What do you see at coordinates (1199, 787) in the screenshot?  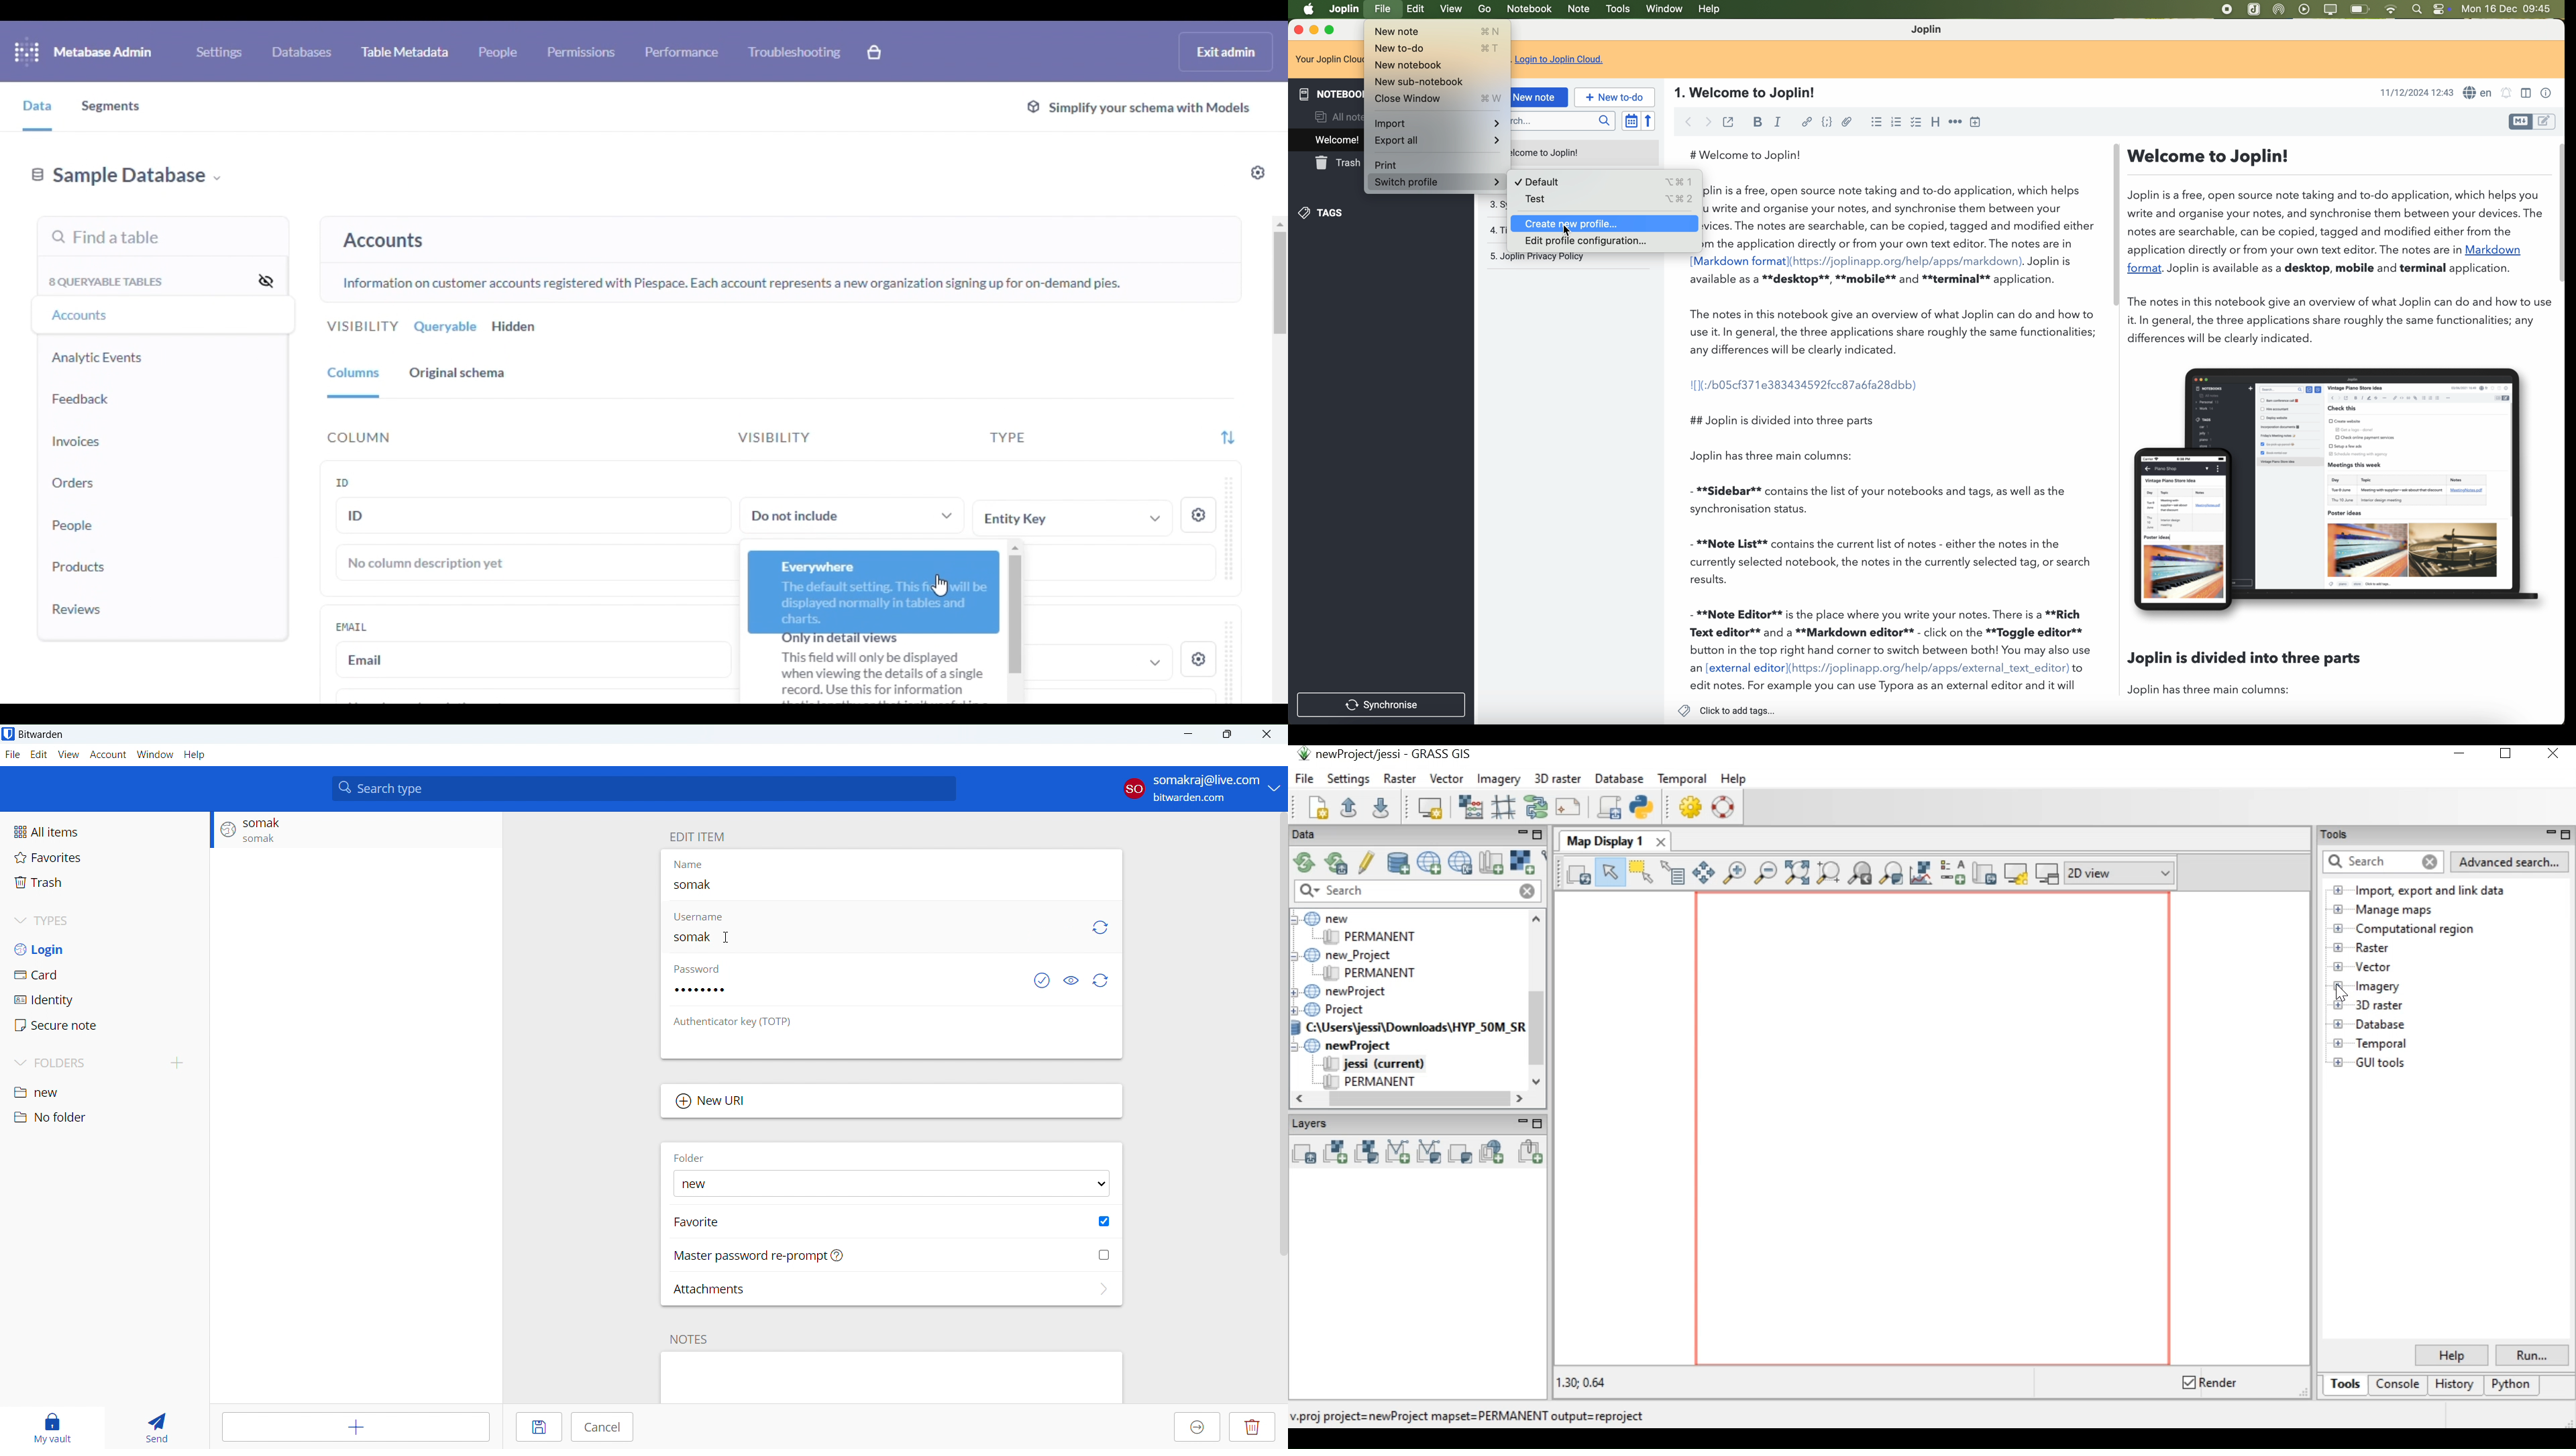 I see `account` at bounding box center [1199, 787].